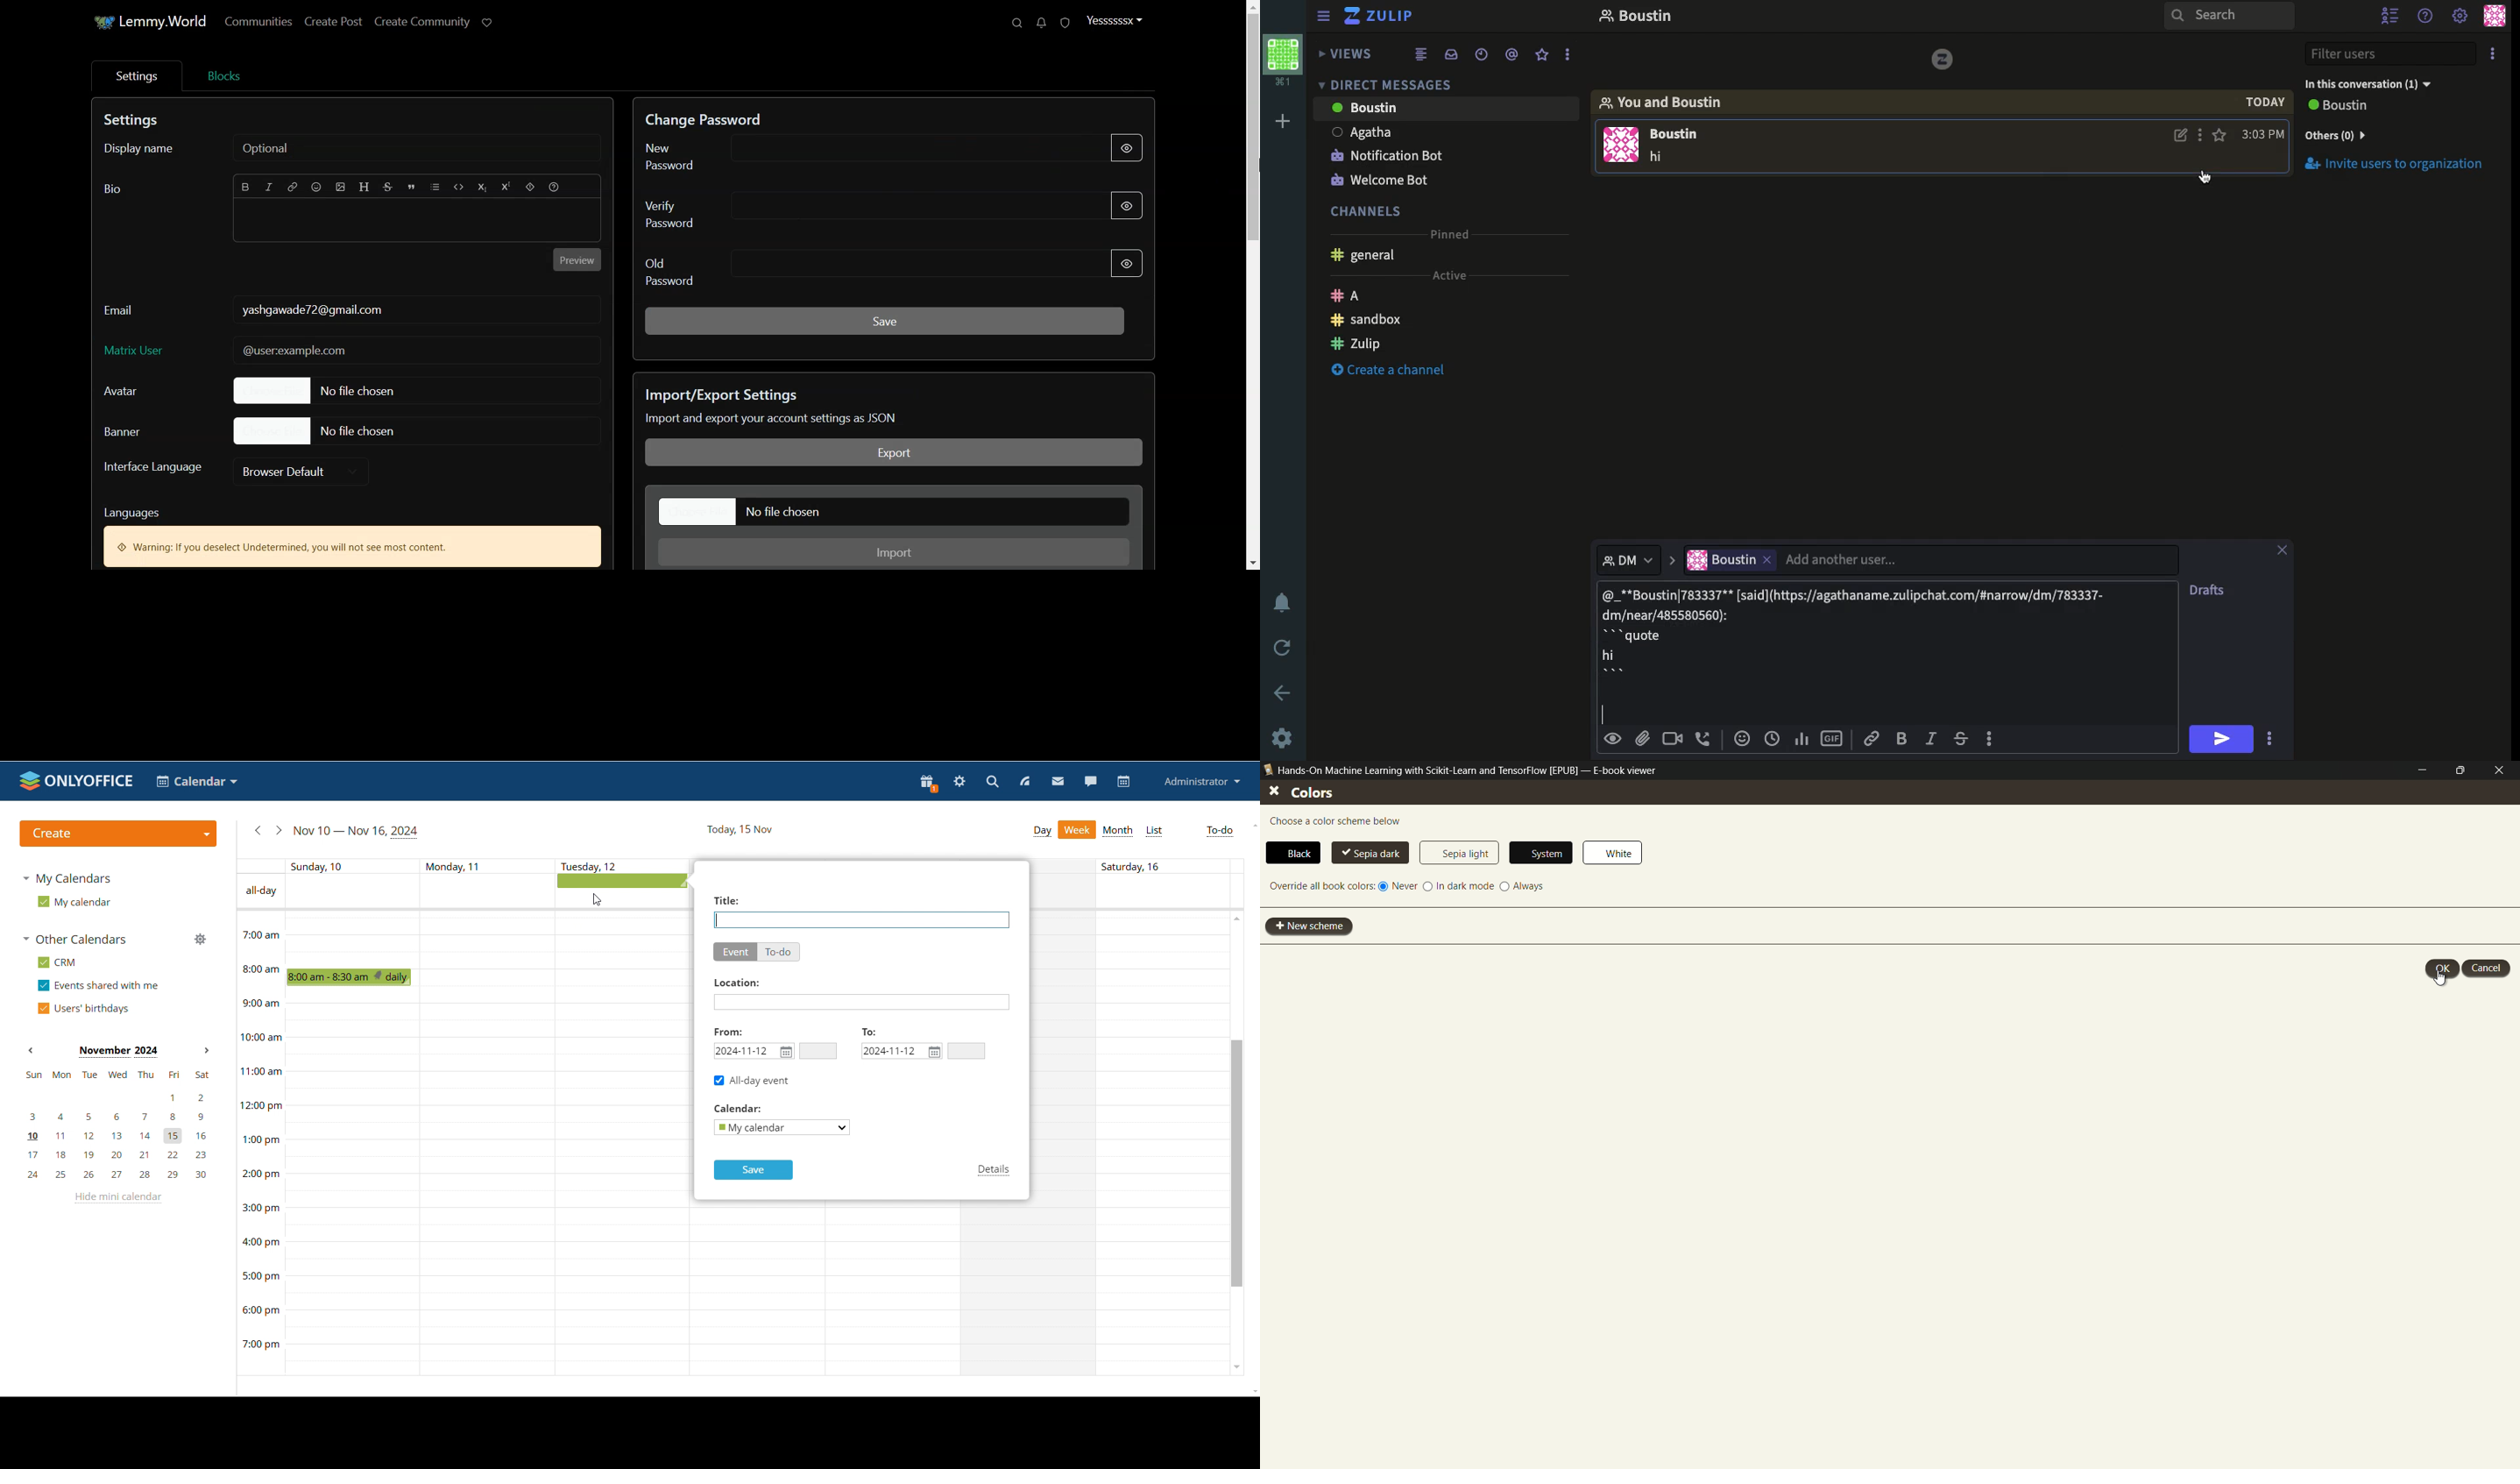 The height and width of the screenshot is (1484, 2520). Describe the element at coordinates (2459, 16) in the screenshot. I see `Settings` at that location.